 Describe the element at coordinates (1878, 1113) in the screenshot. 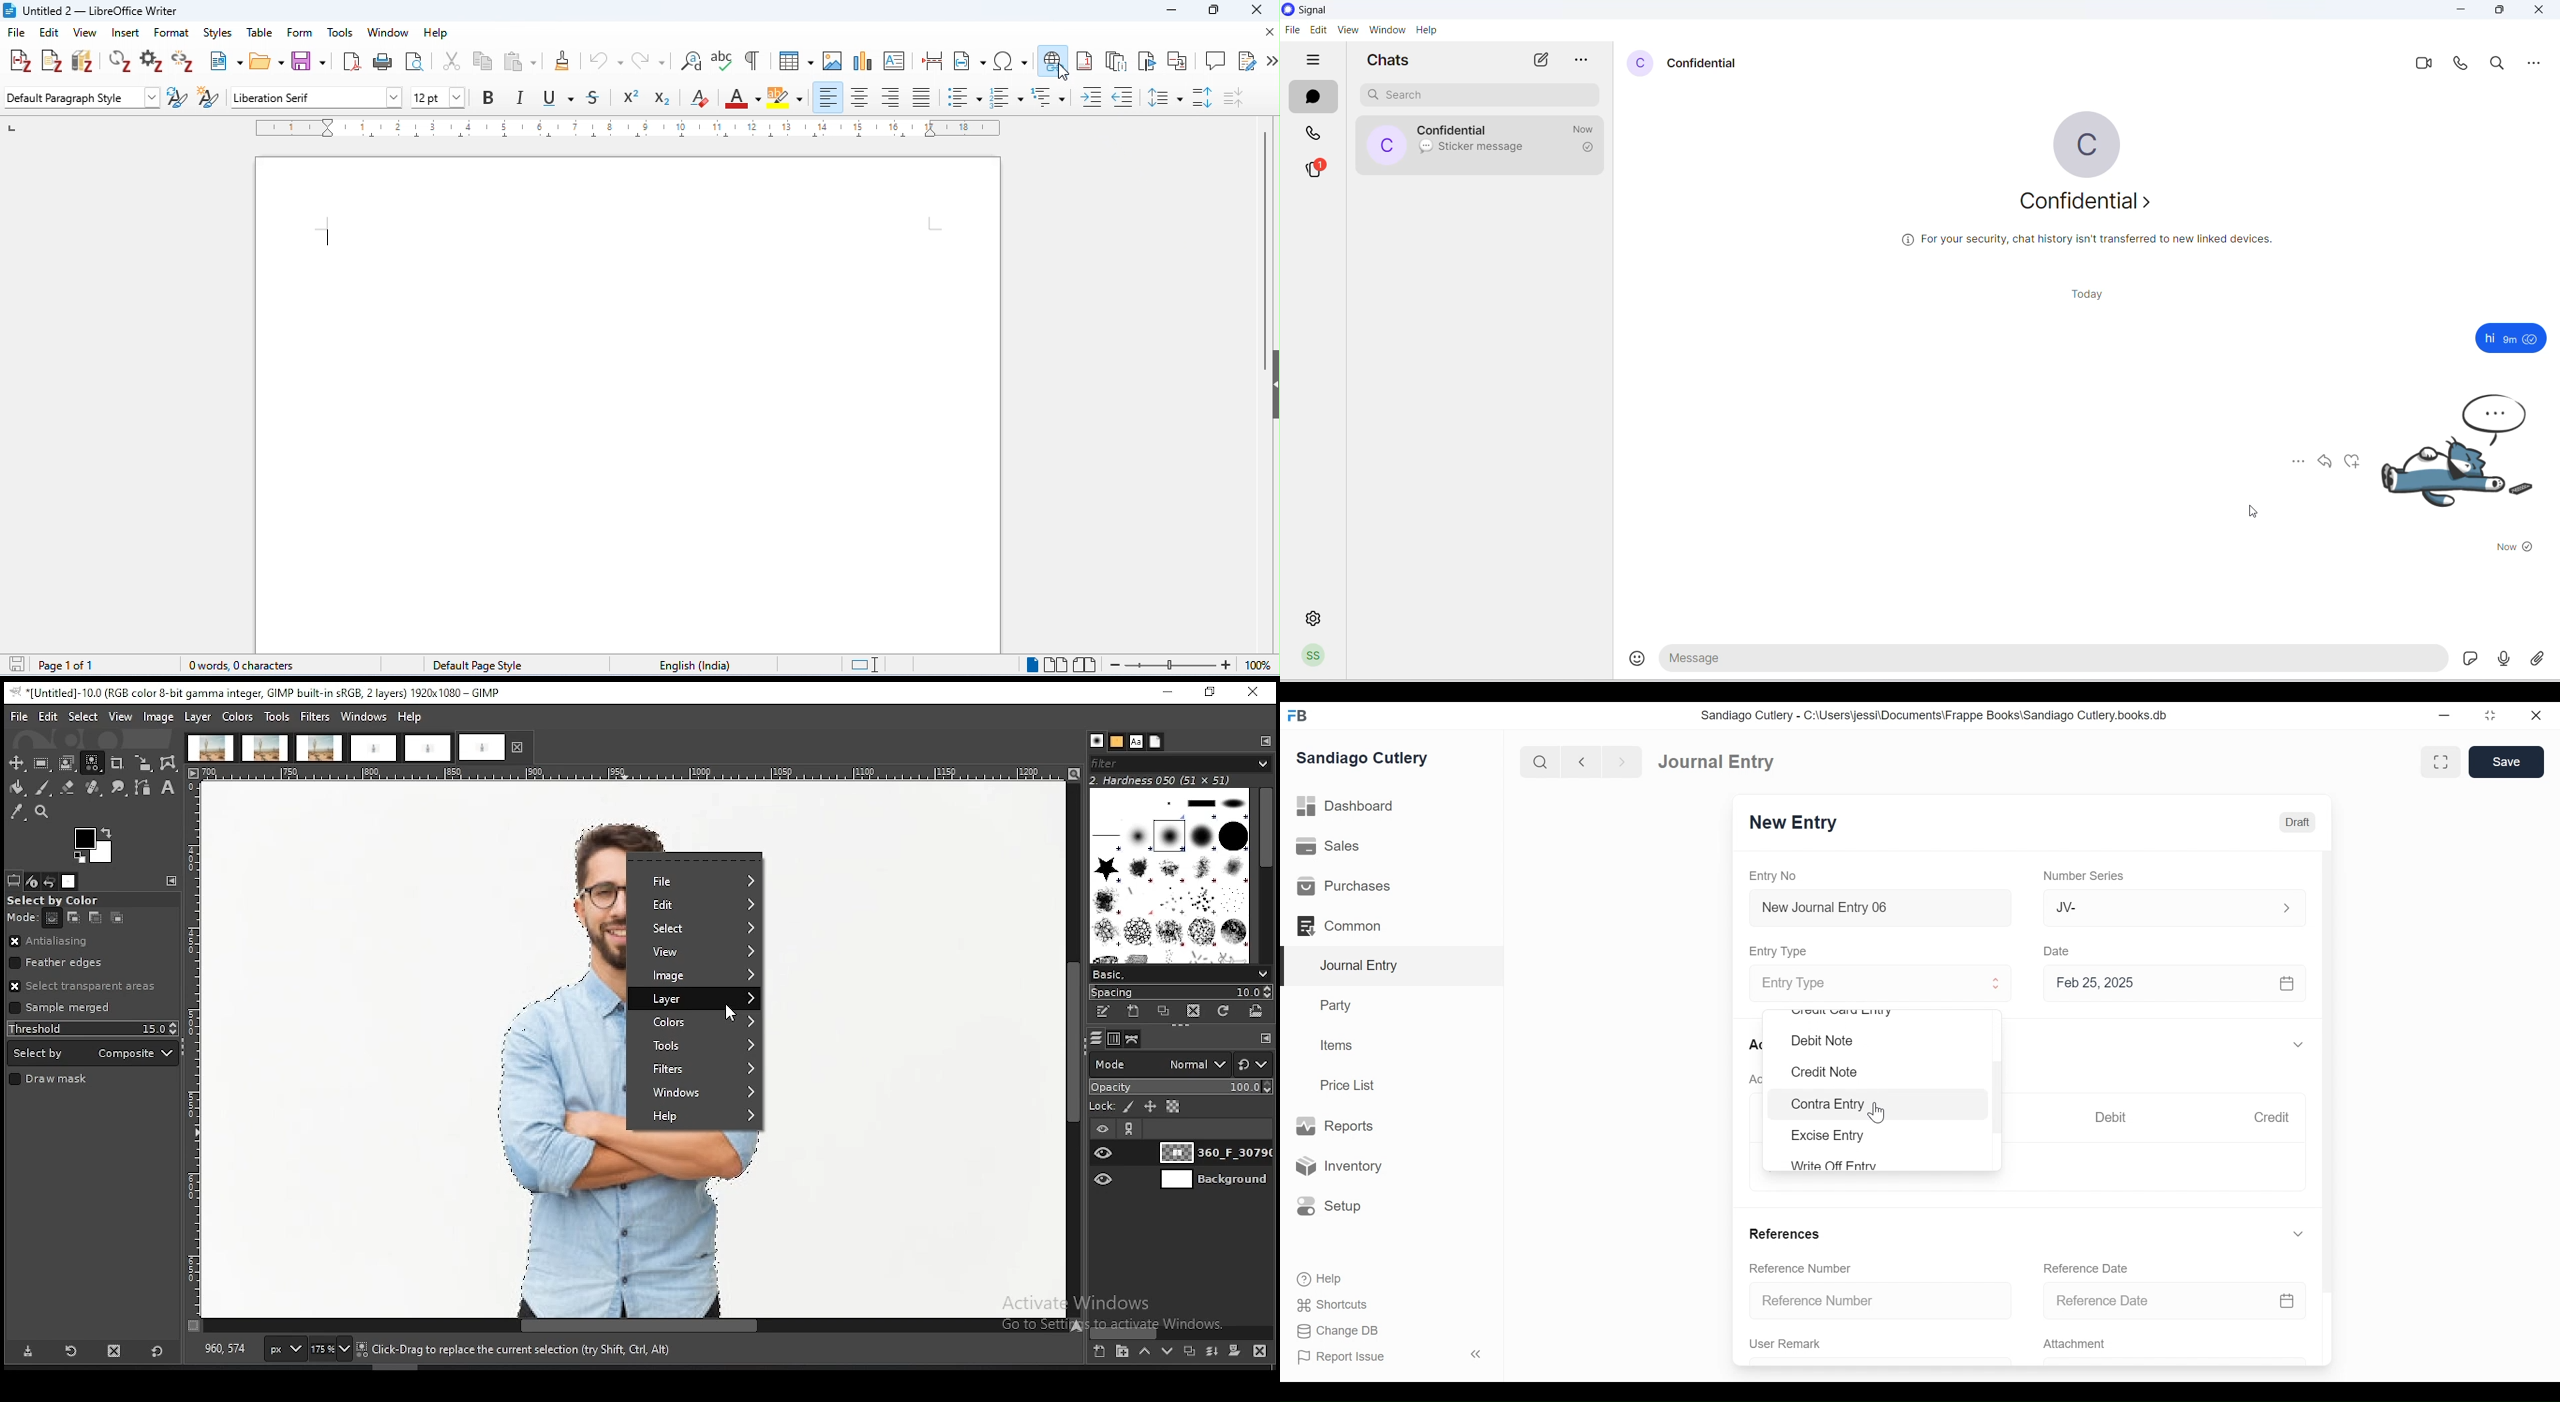

I see `Cursor` at that location.